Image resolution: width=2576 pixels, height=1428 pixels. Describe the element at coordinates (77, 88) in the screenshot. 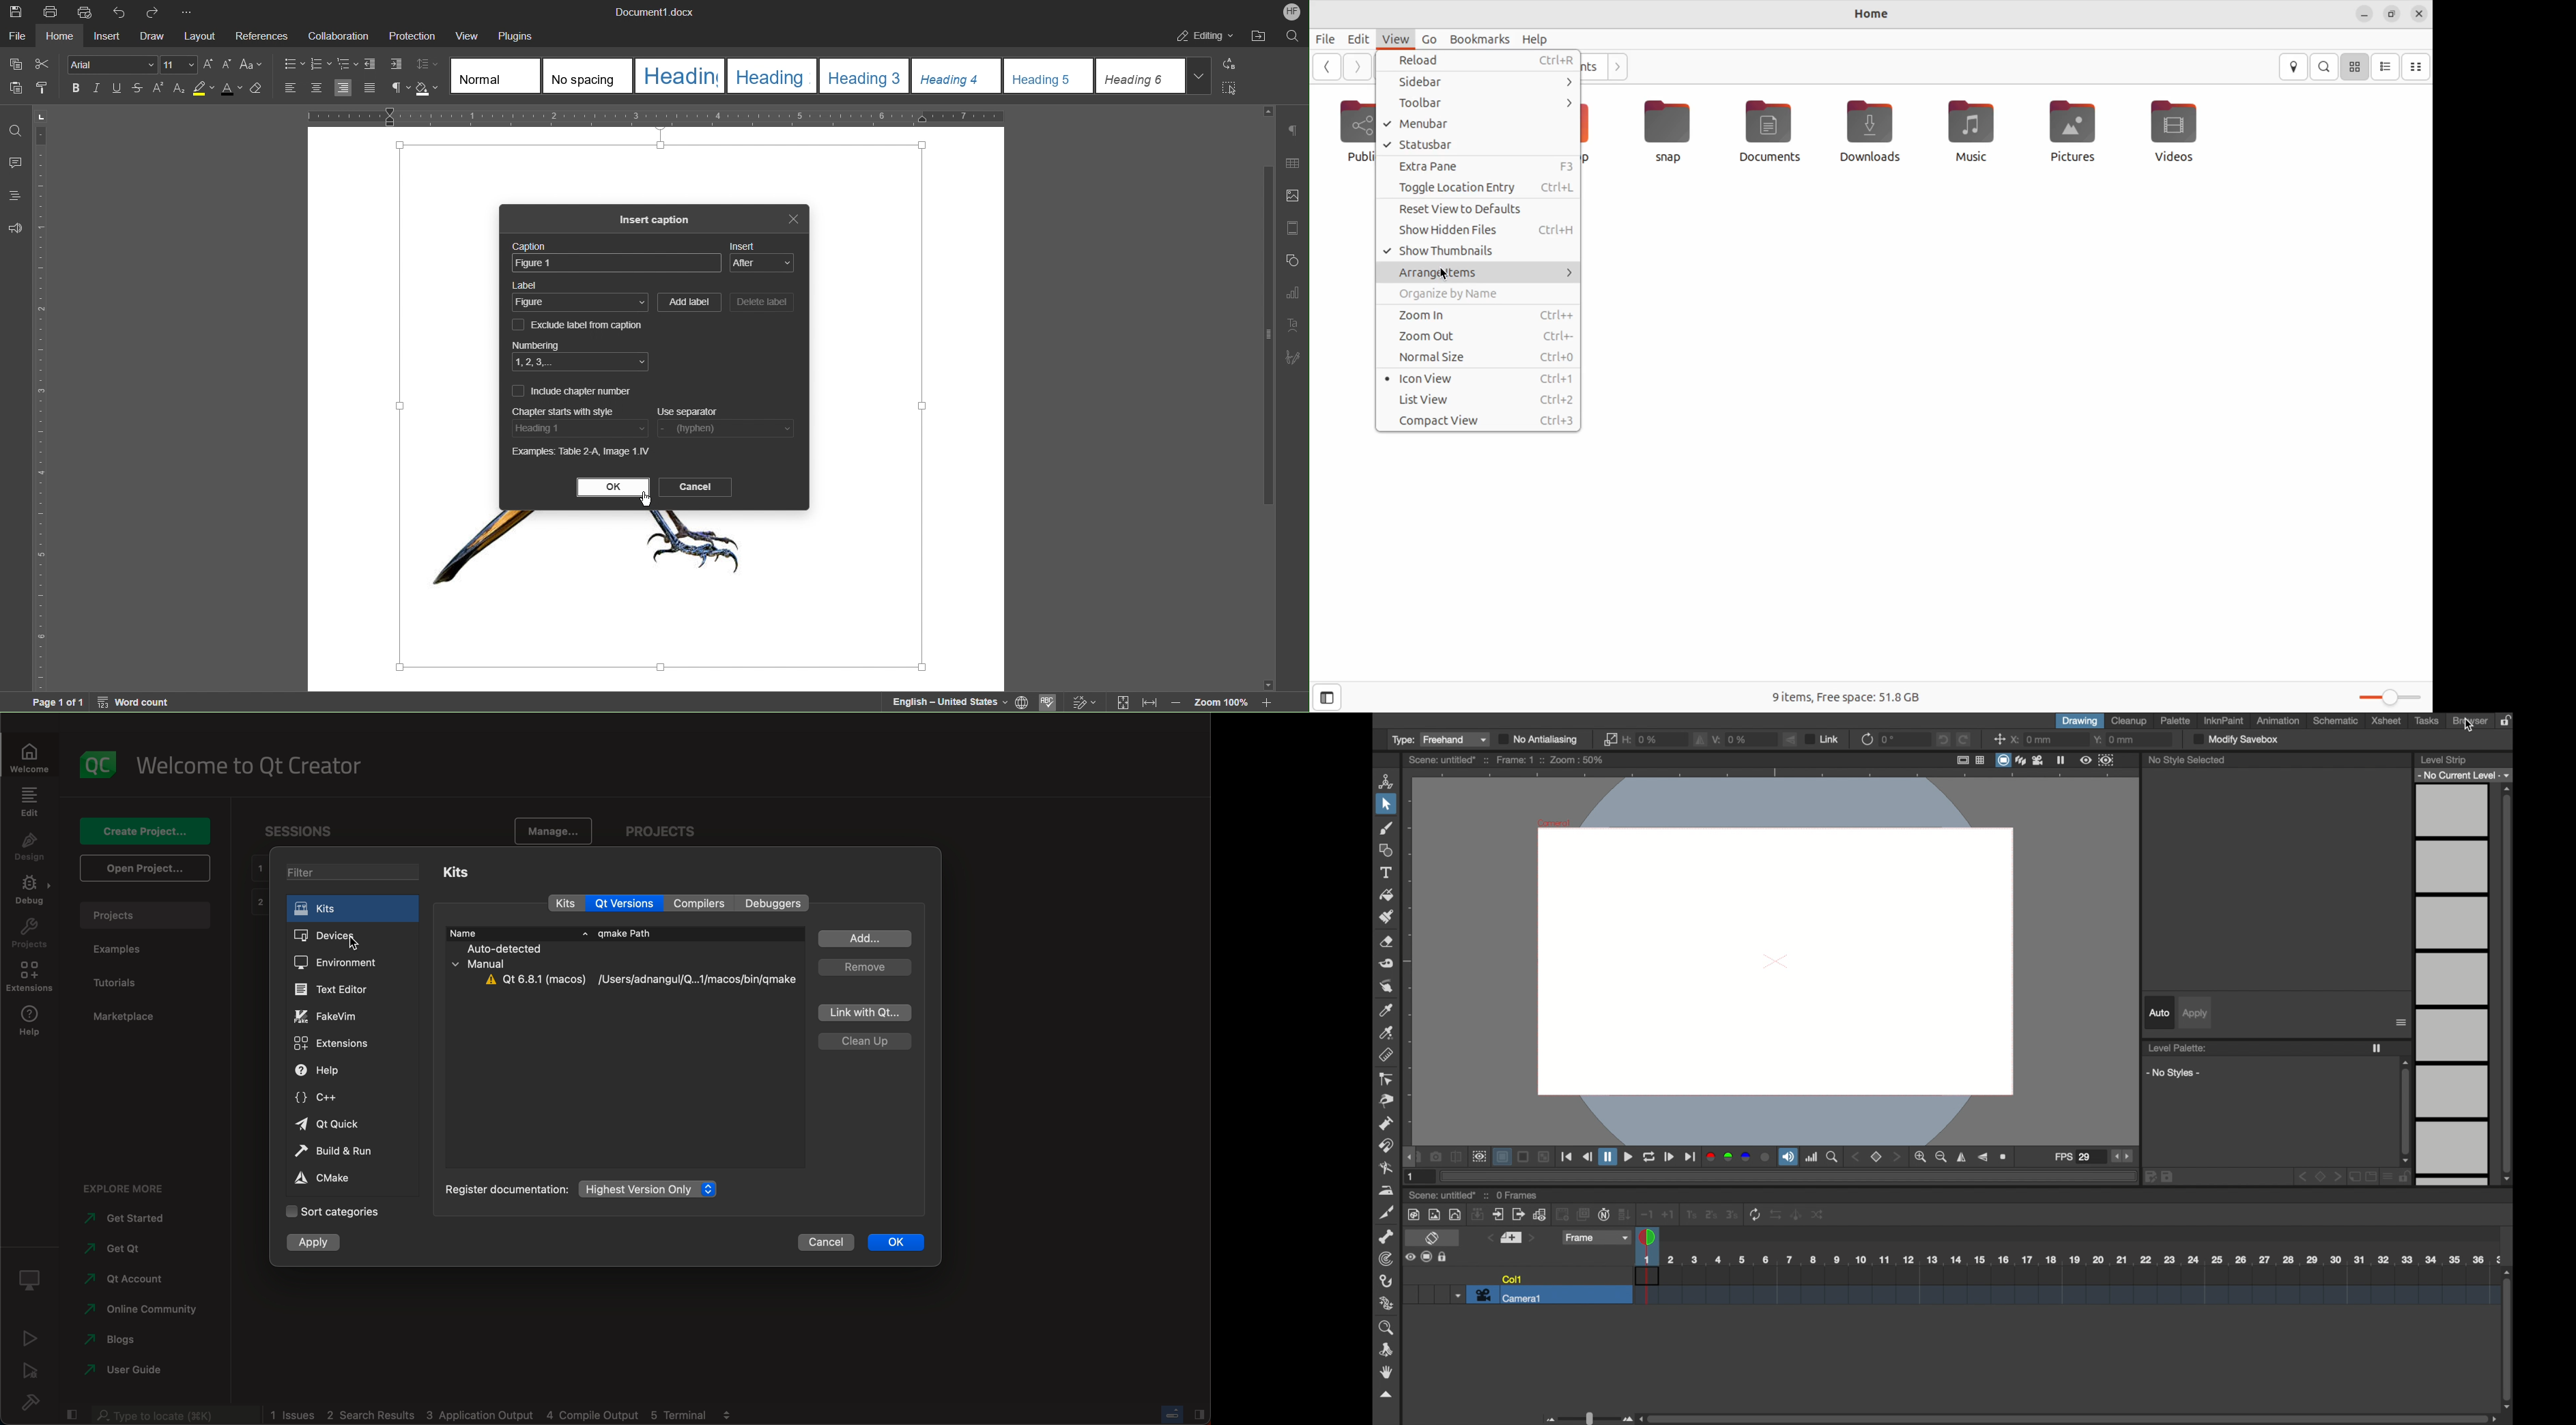

I see `Bold` at that location.